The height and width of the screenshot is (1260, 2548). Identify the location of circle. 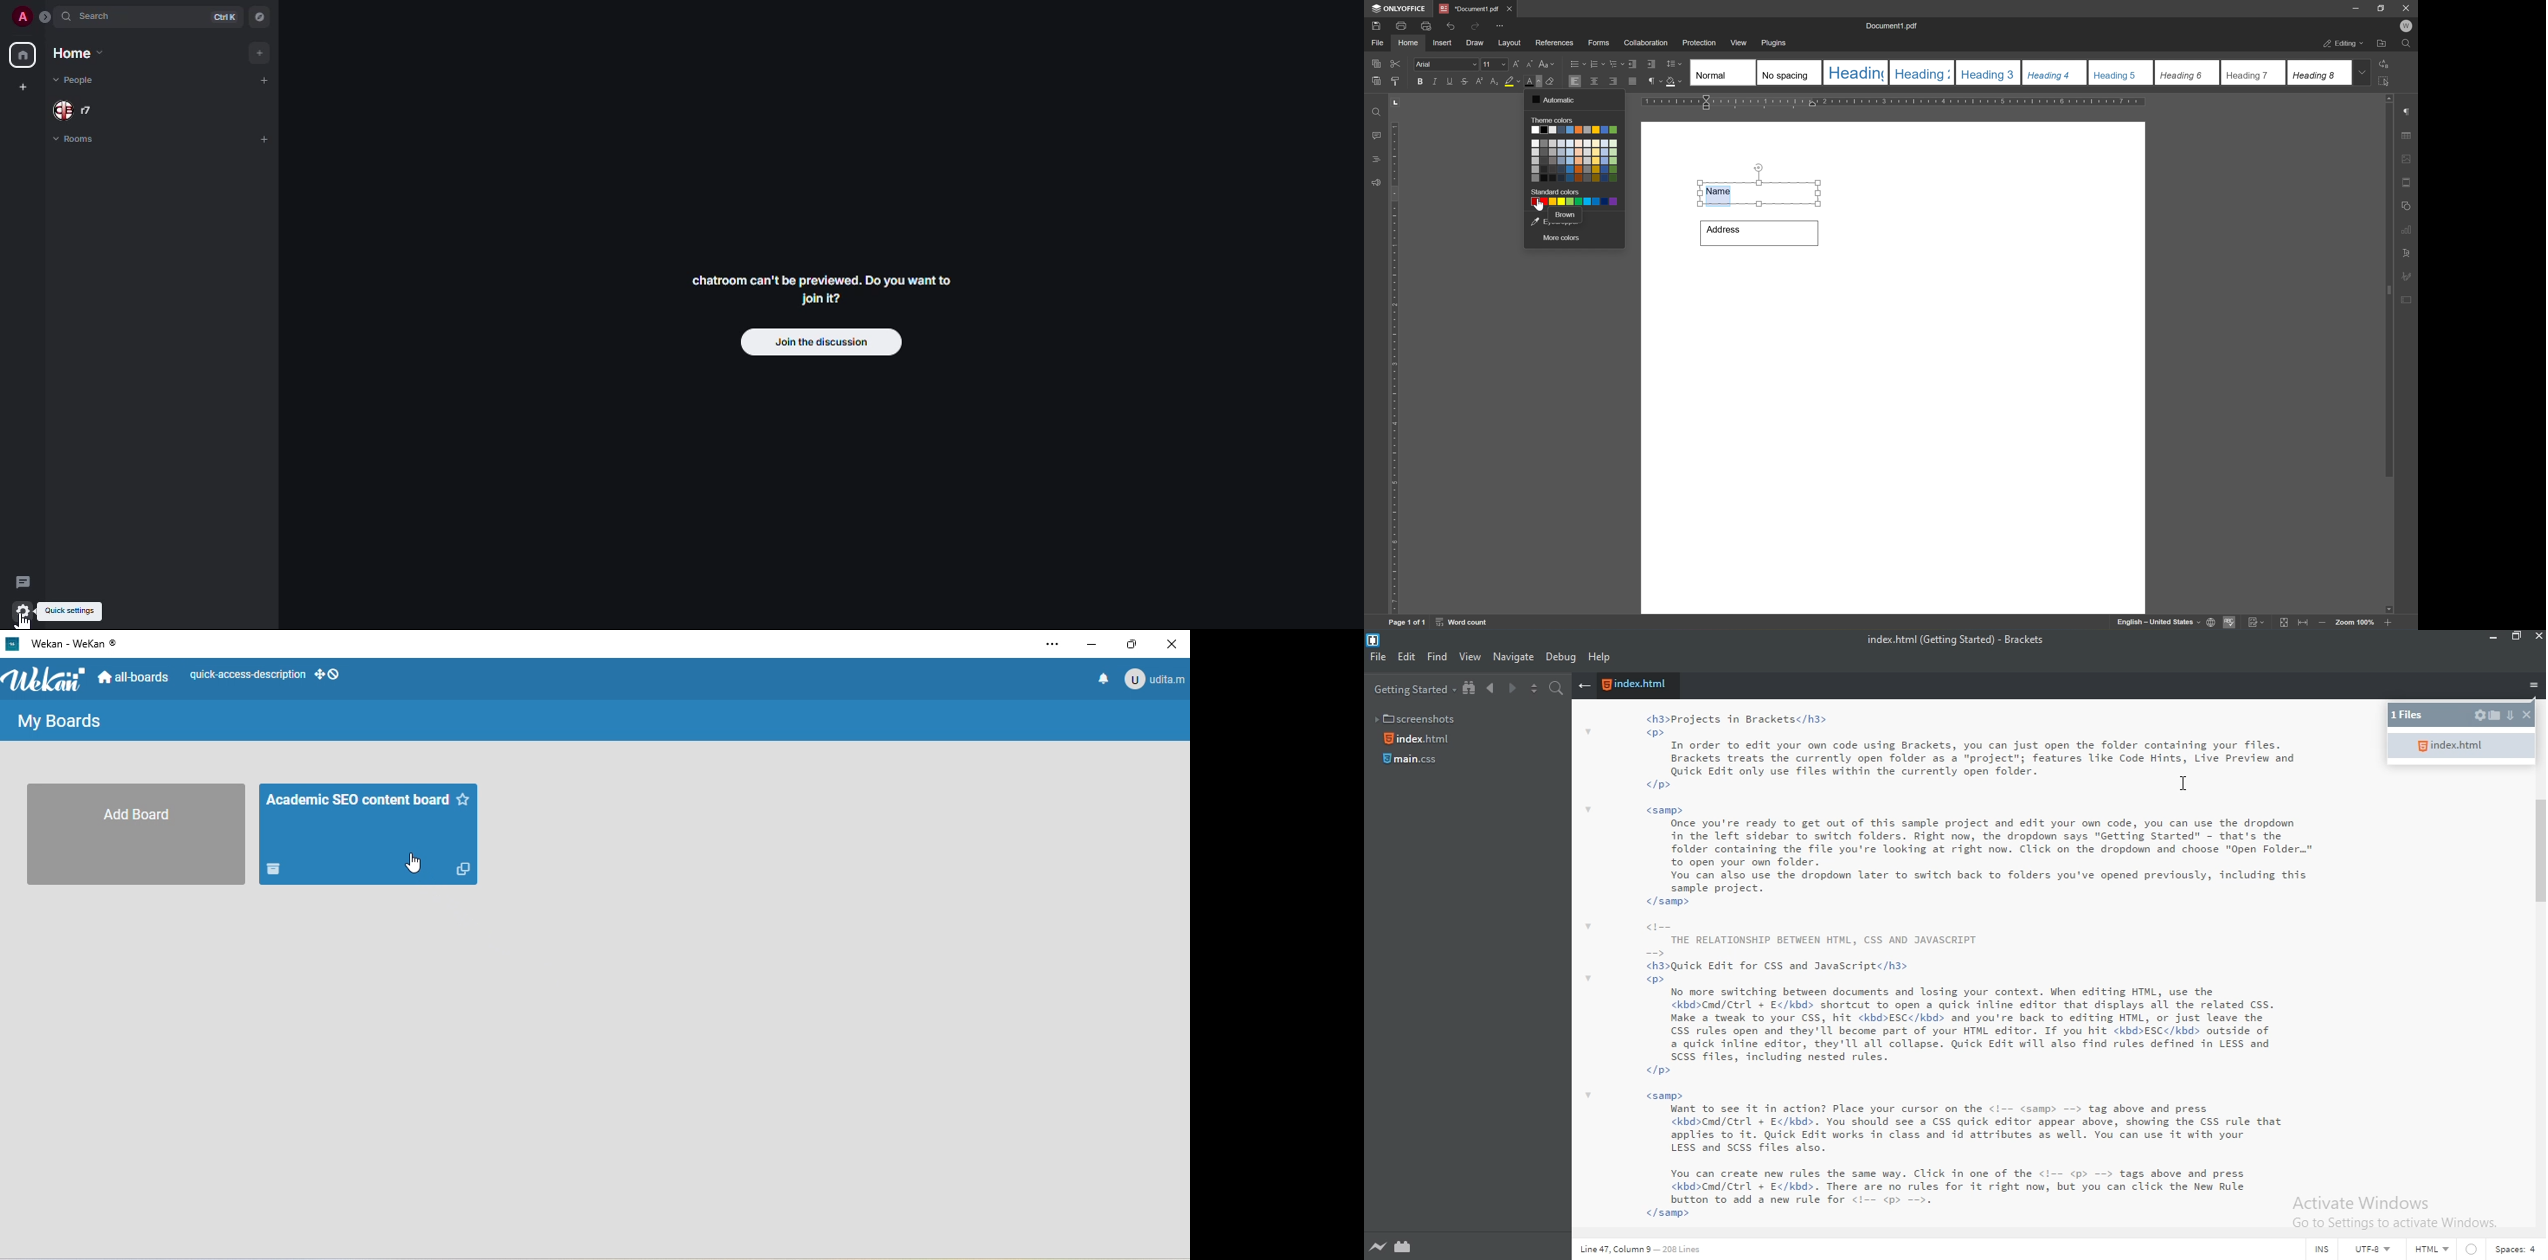
(2476, 1250).